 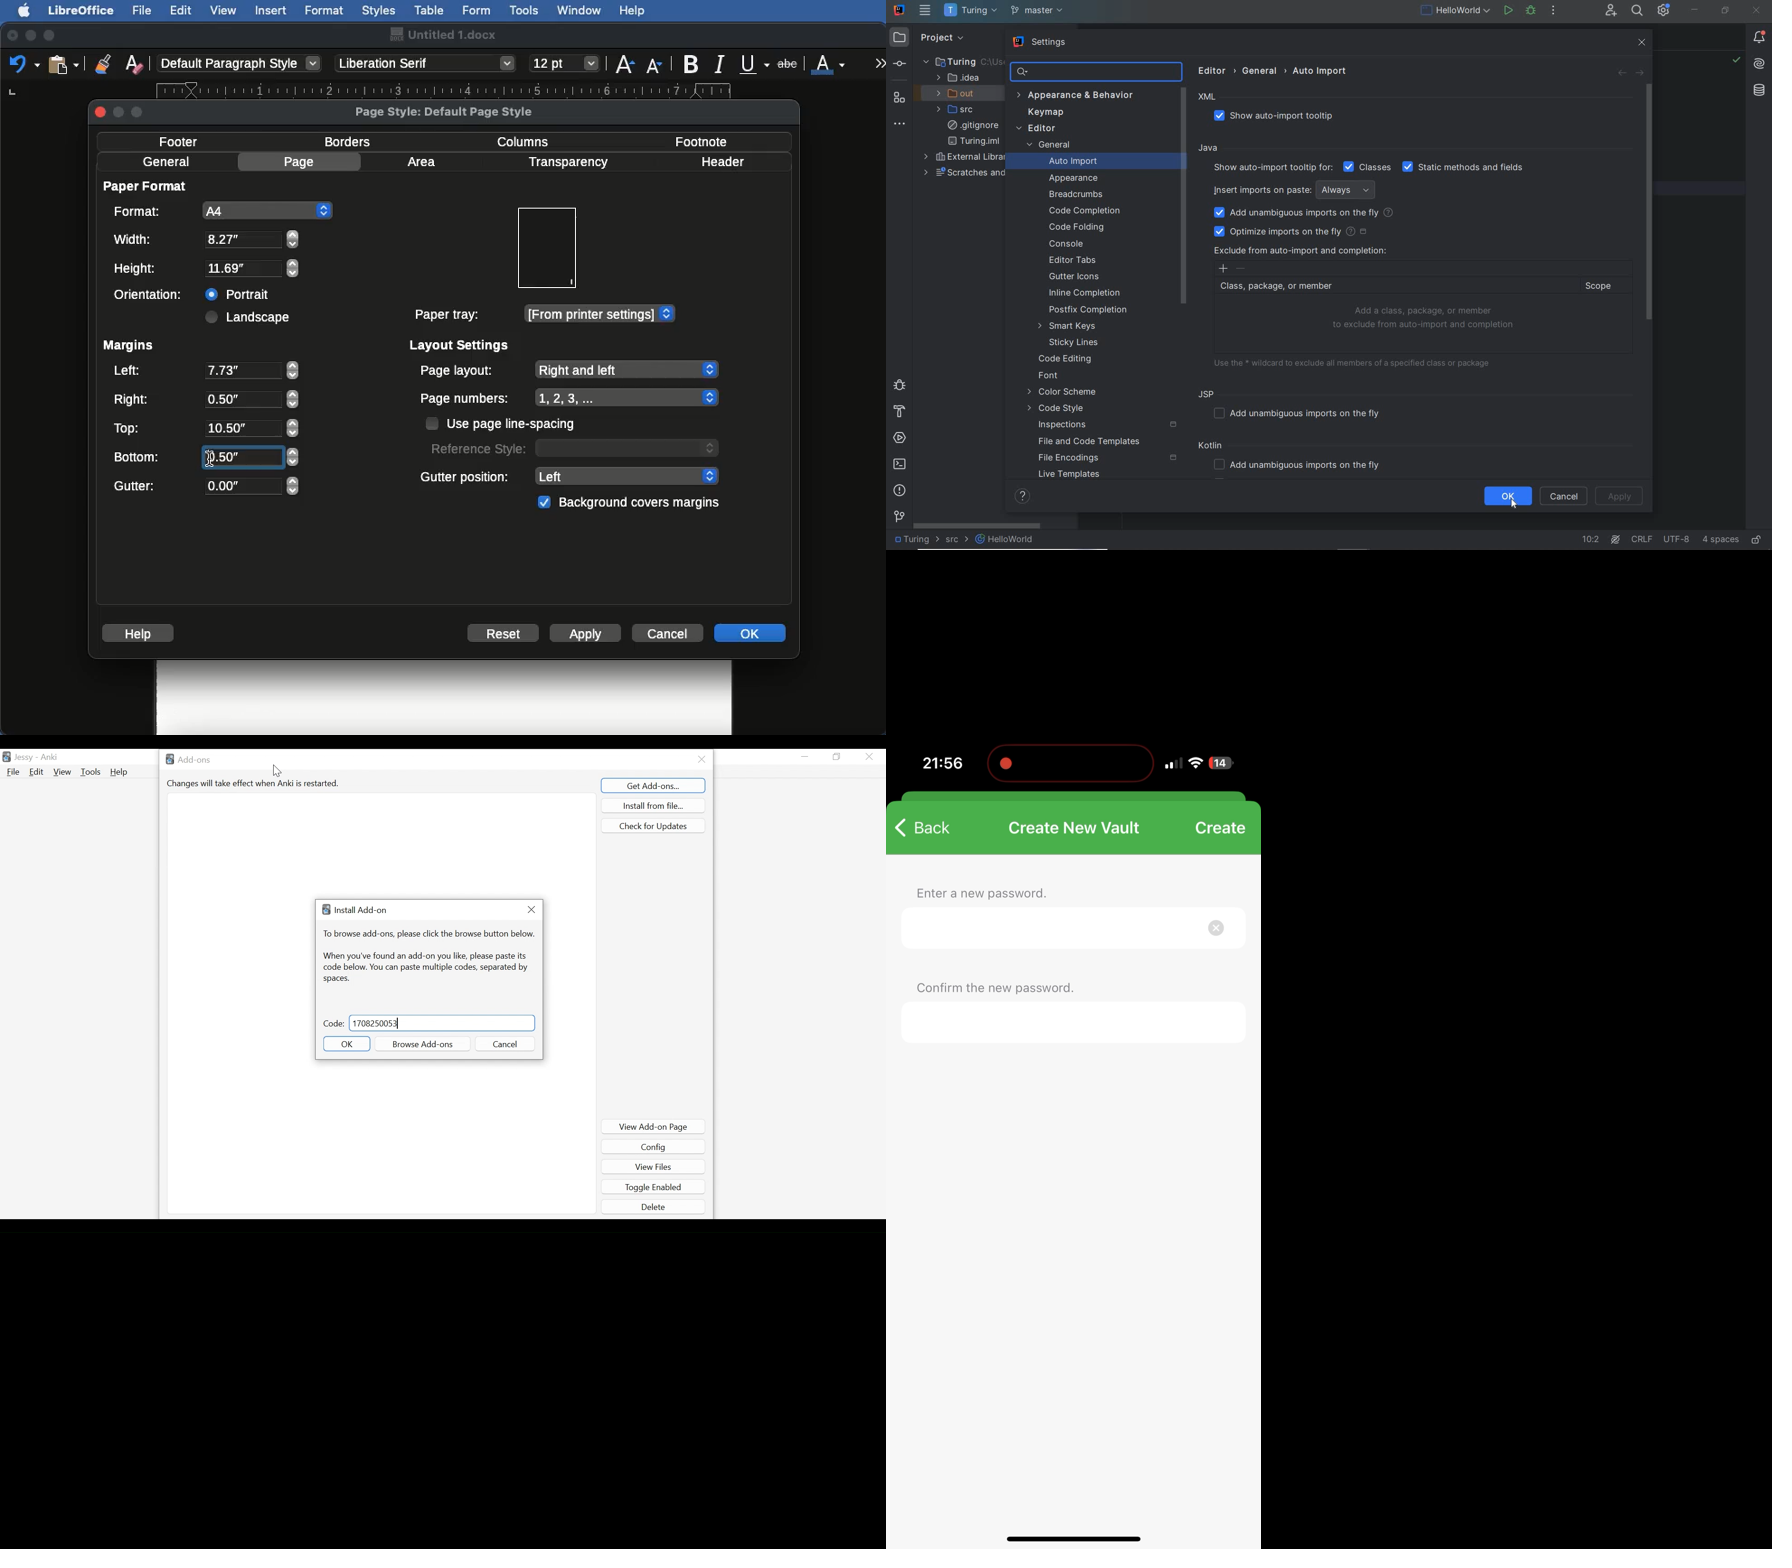 What do you see at coordinates (24, 63) in the screenshot?
I see `Undo` at bounding box center [24, 63].